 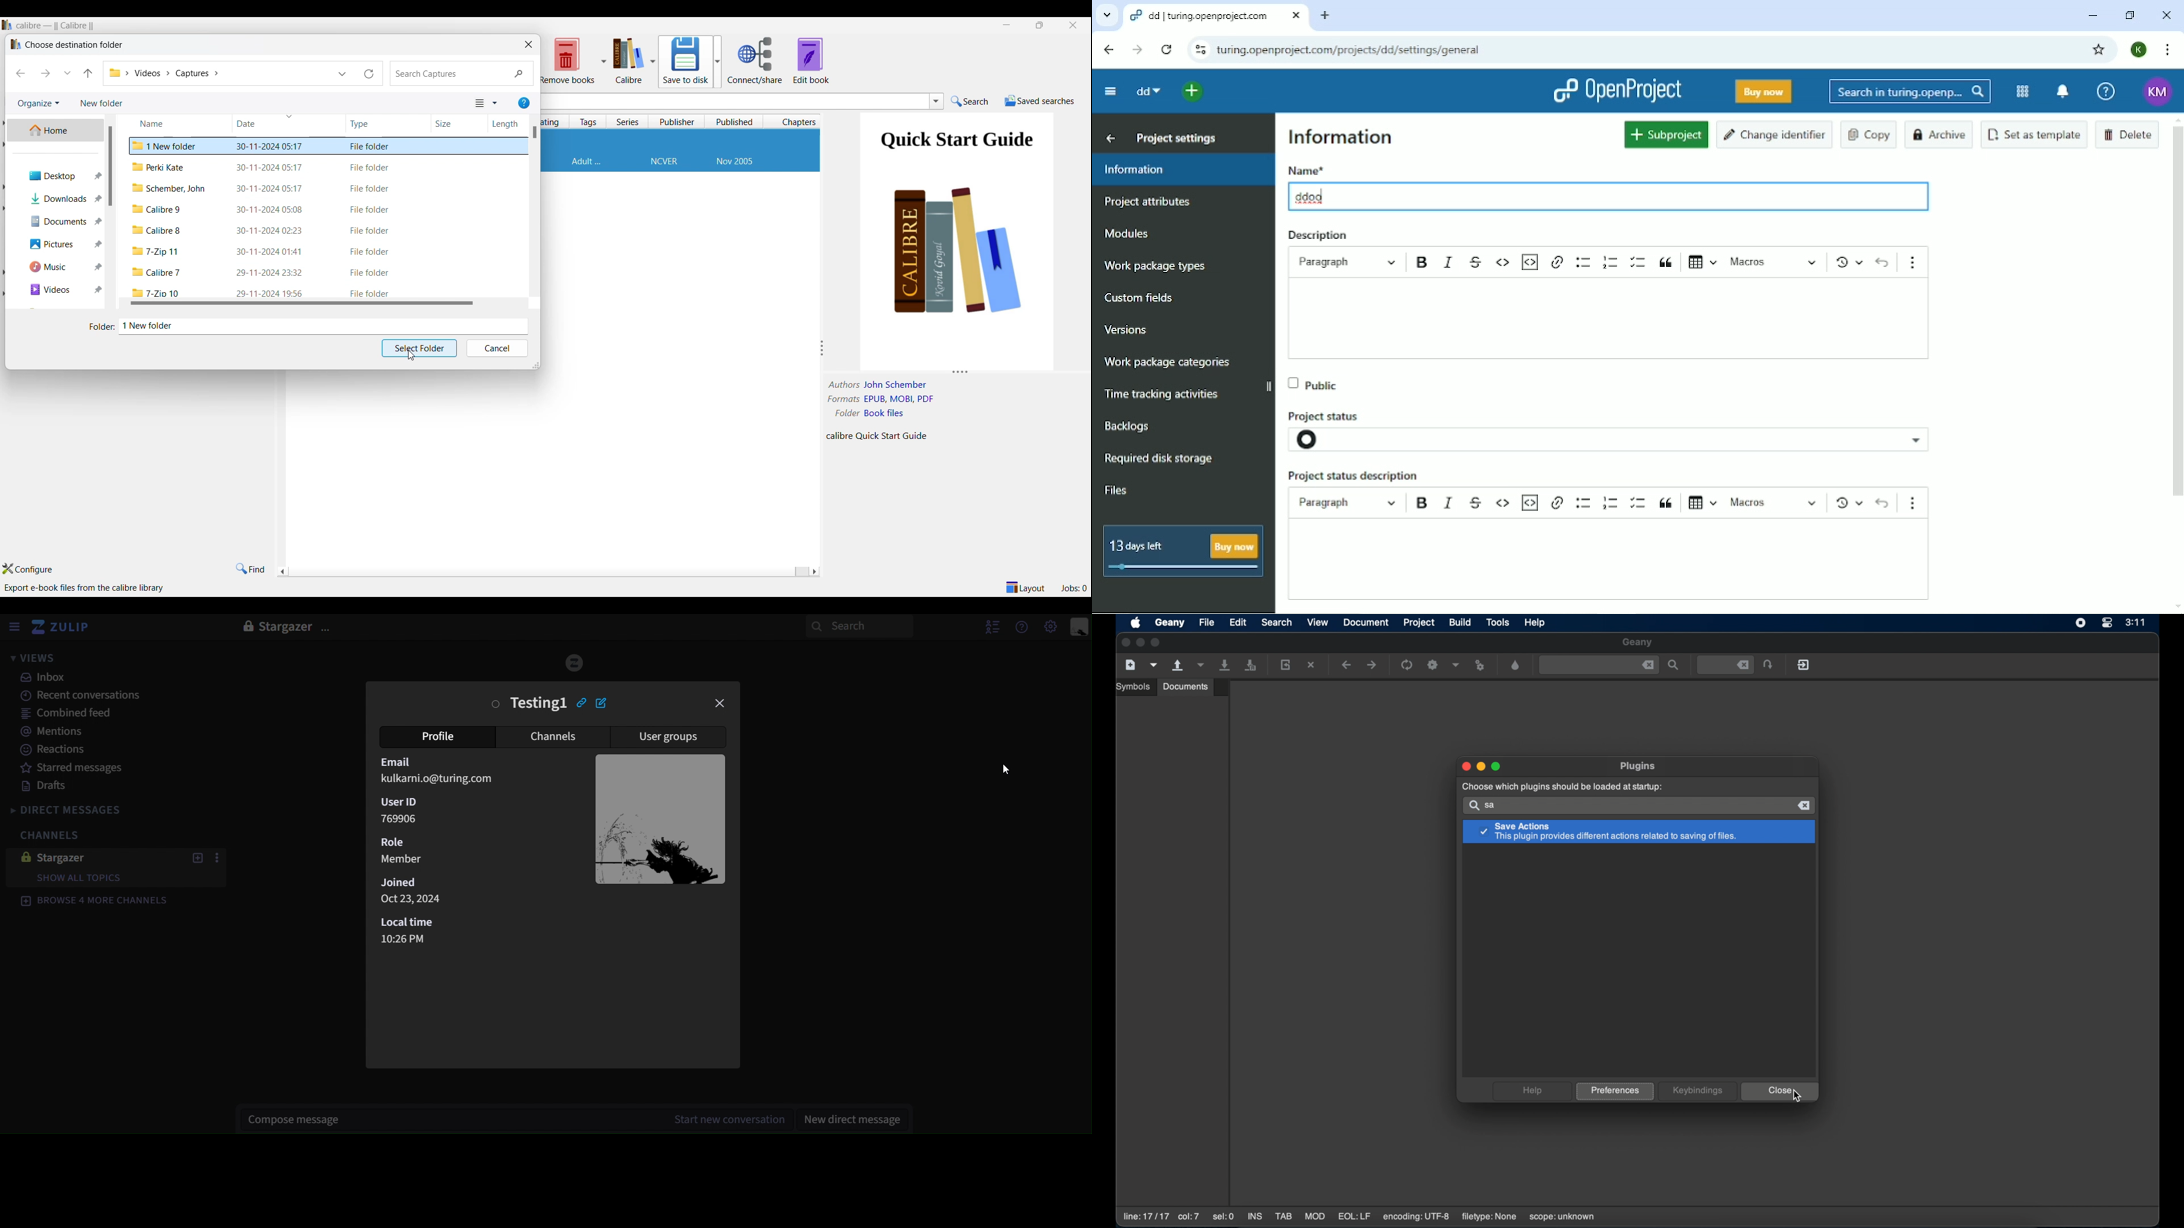 What do you see at coordinates (1703, 500) in the screenshot?
I see `insert table` at bounding box center [1703, 500].